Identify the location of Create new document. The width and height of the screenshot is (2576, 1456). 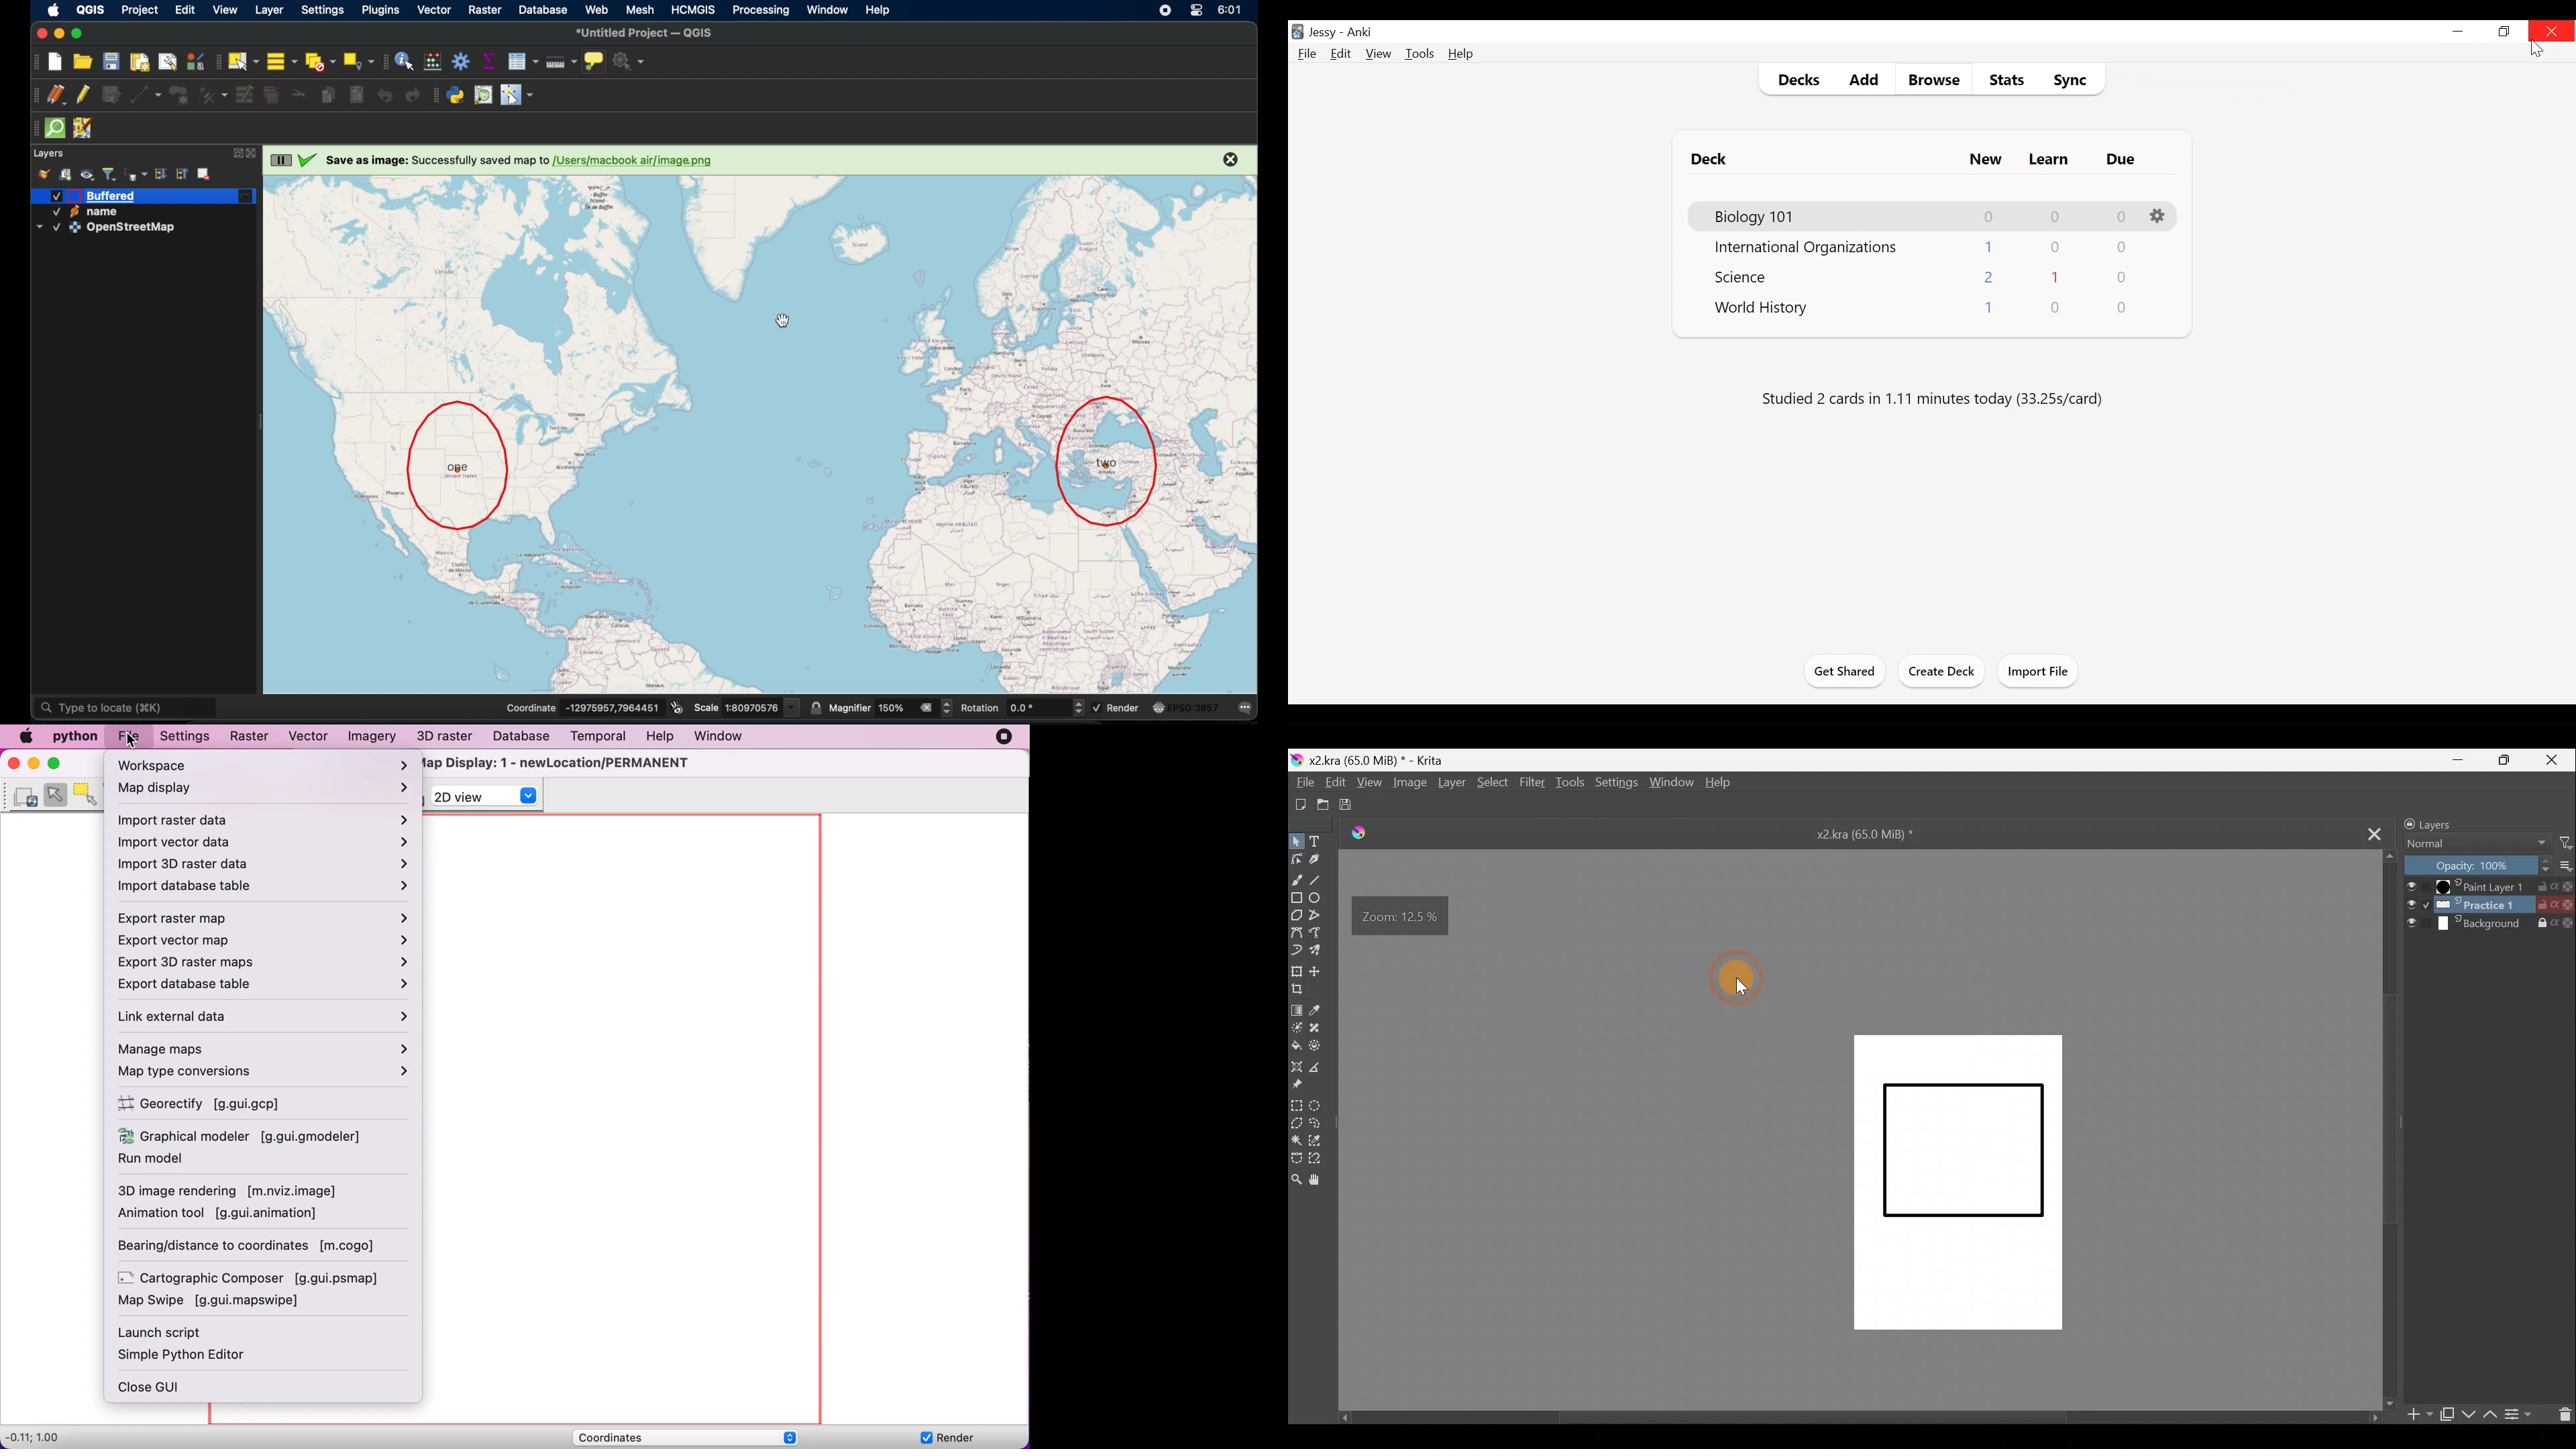
(1301, 804).